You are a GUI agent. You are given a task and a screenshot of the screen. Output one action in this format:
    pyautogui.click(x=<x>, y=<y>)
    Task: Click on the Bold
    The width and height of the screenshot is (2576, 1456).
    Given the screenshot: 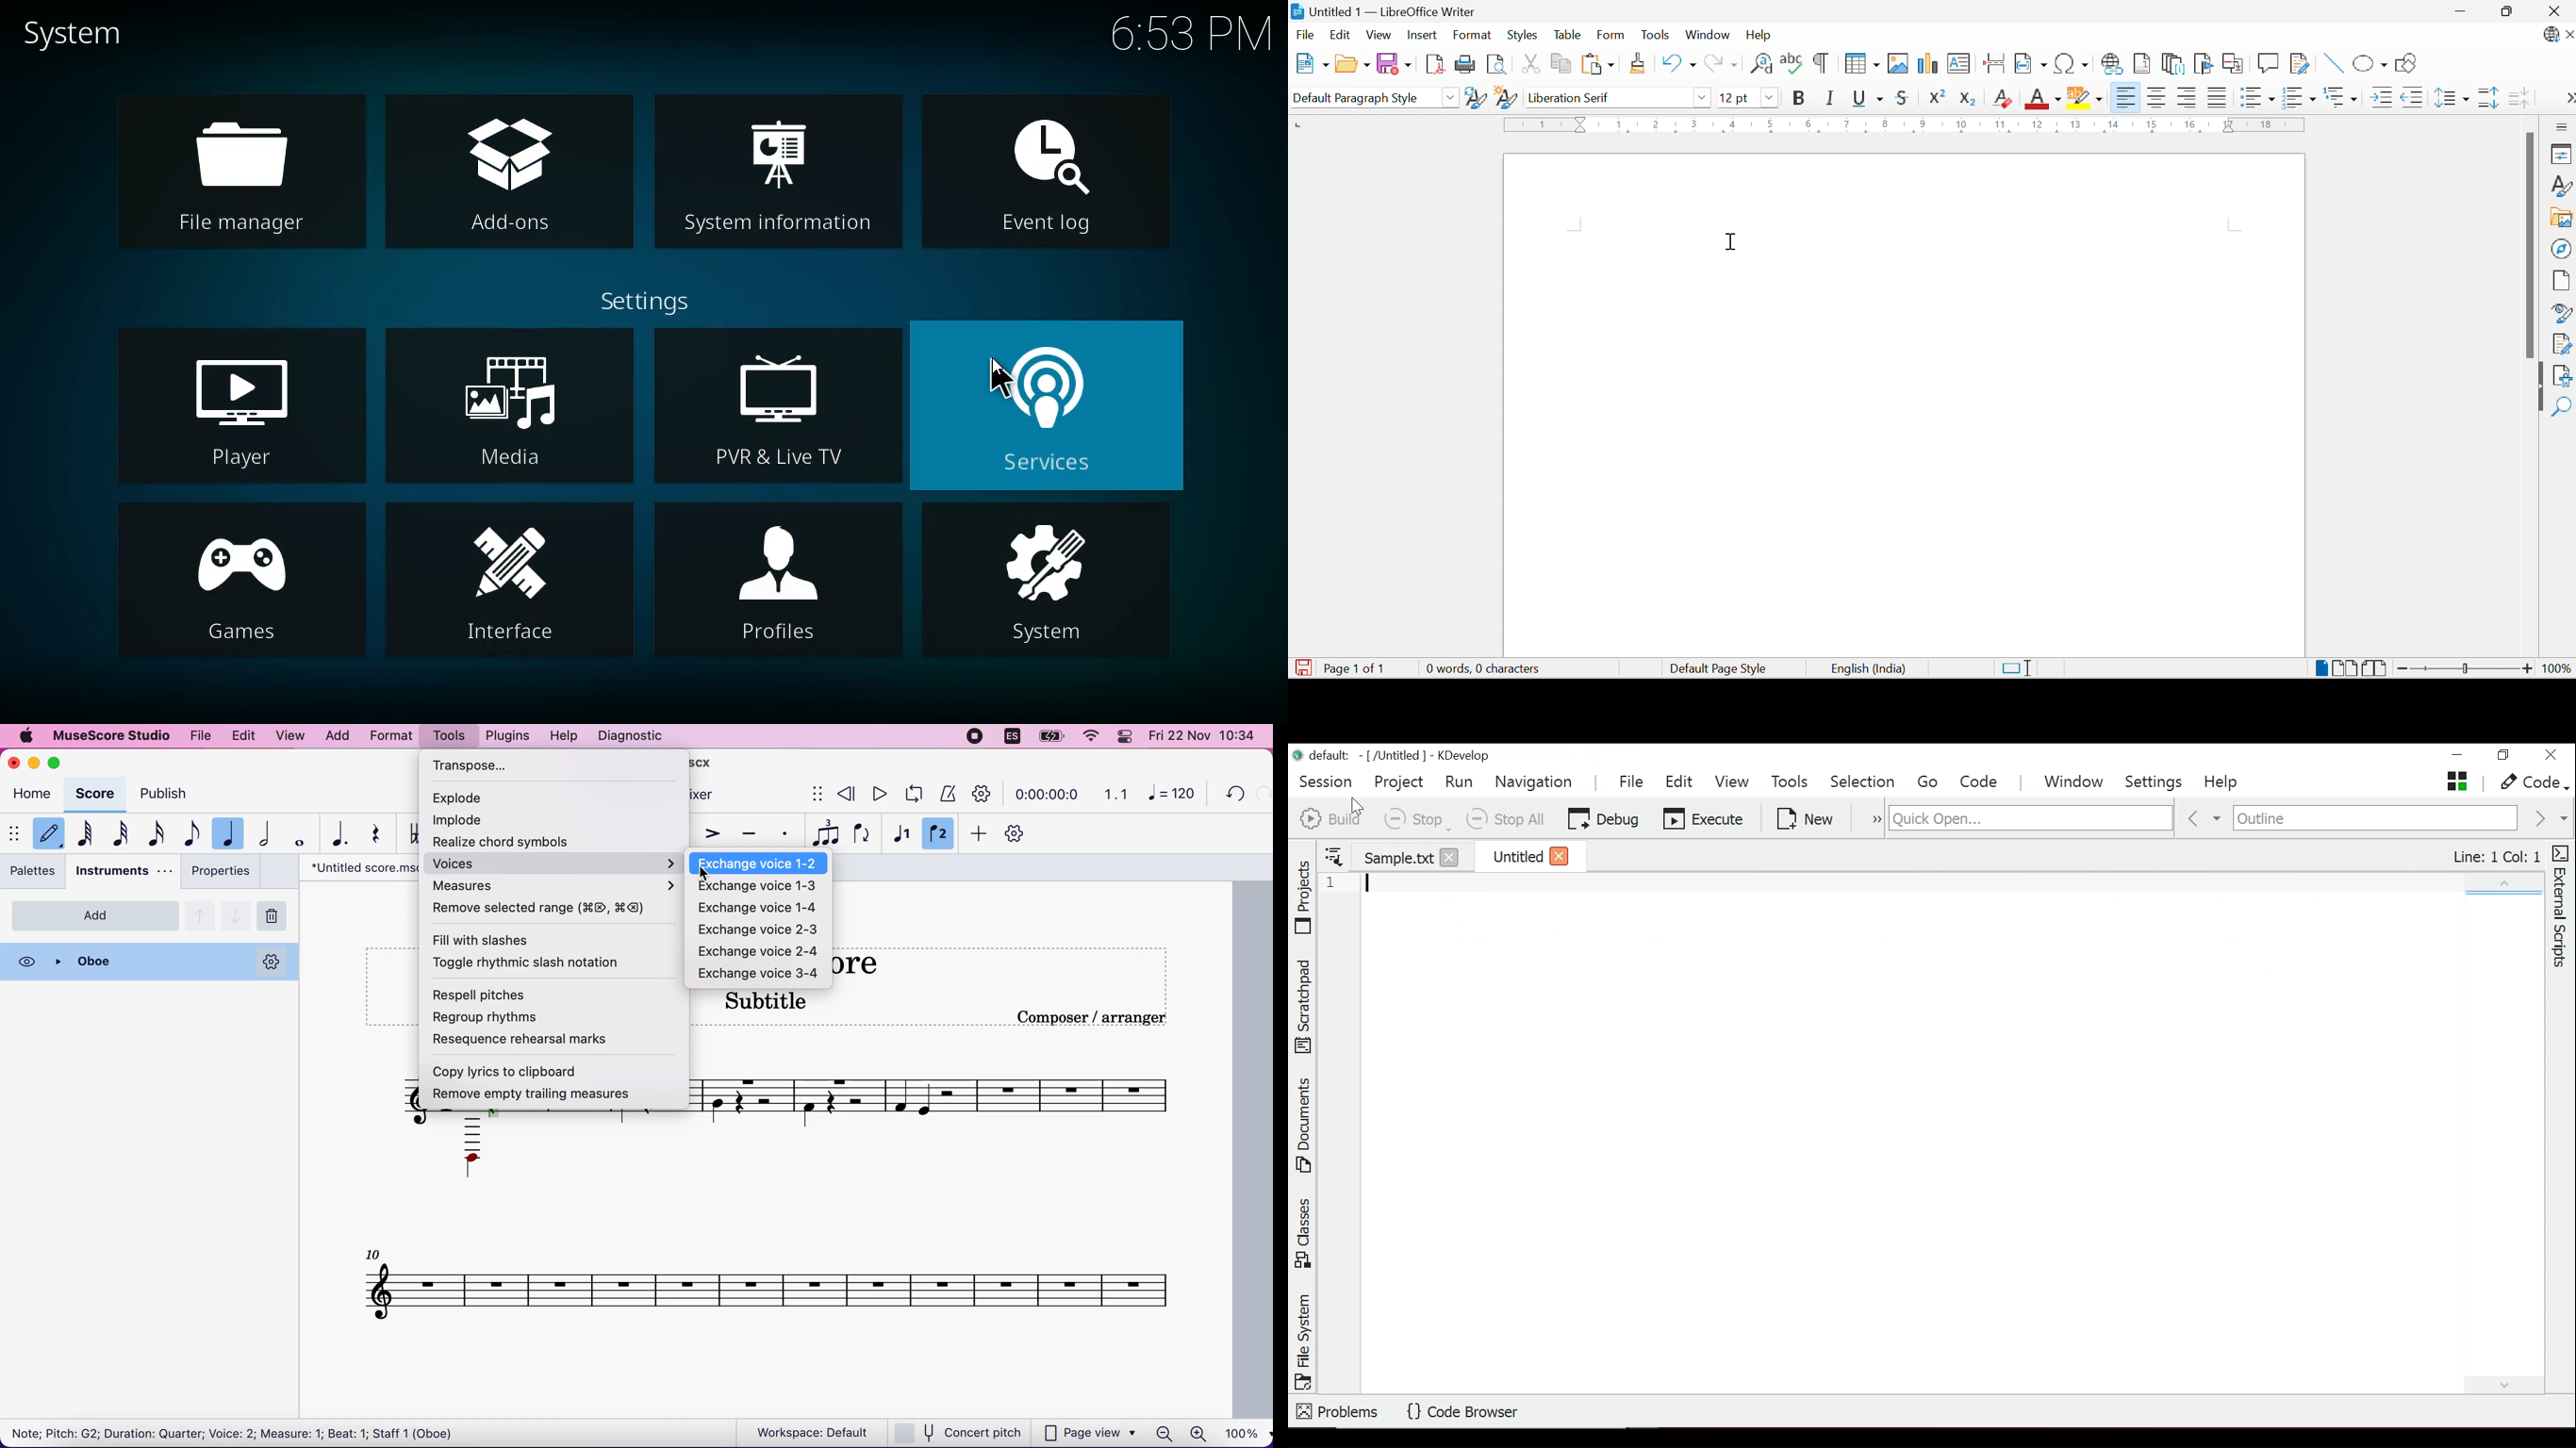 What is the action you would take?
    pyautogui.click(x=1800, y=98)
    